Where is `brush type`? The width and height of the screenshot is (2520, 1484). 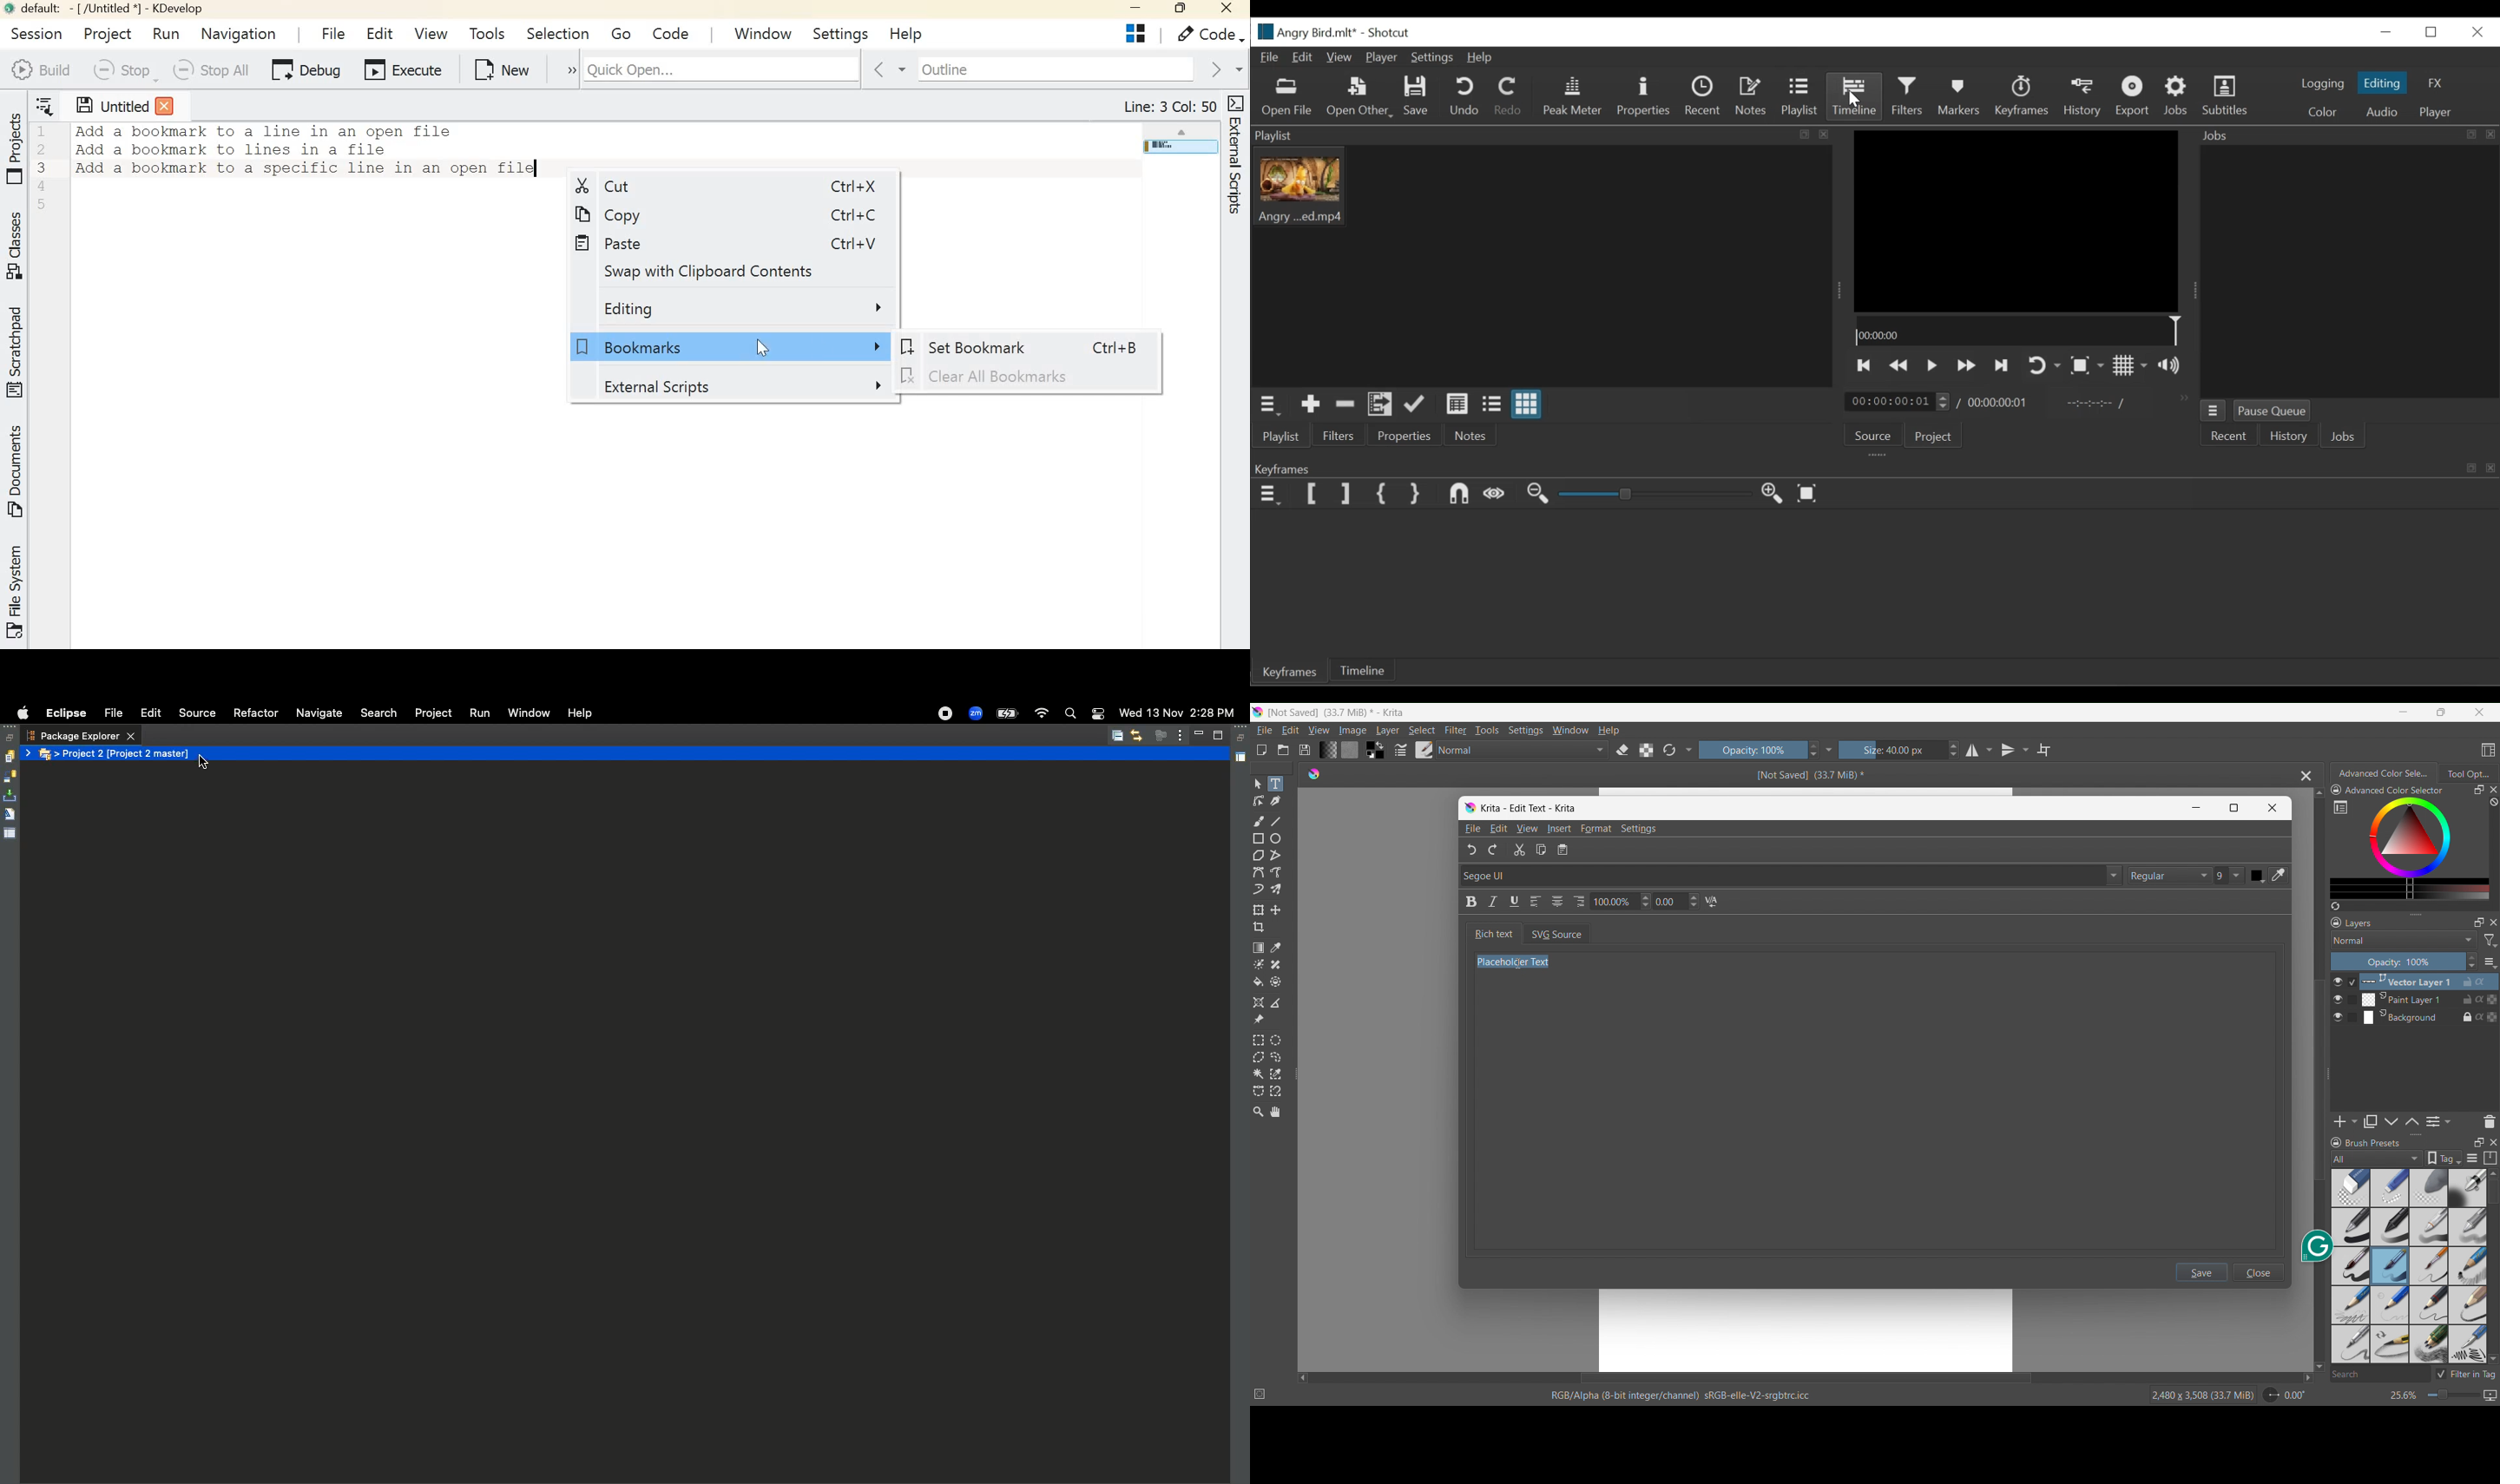
brush type is located at coordinates (2378, 1158).